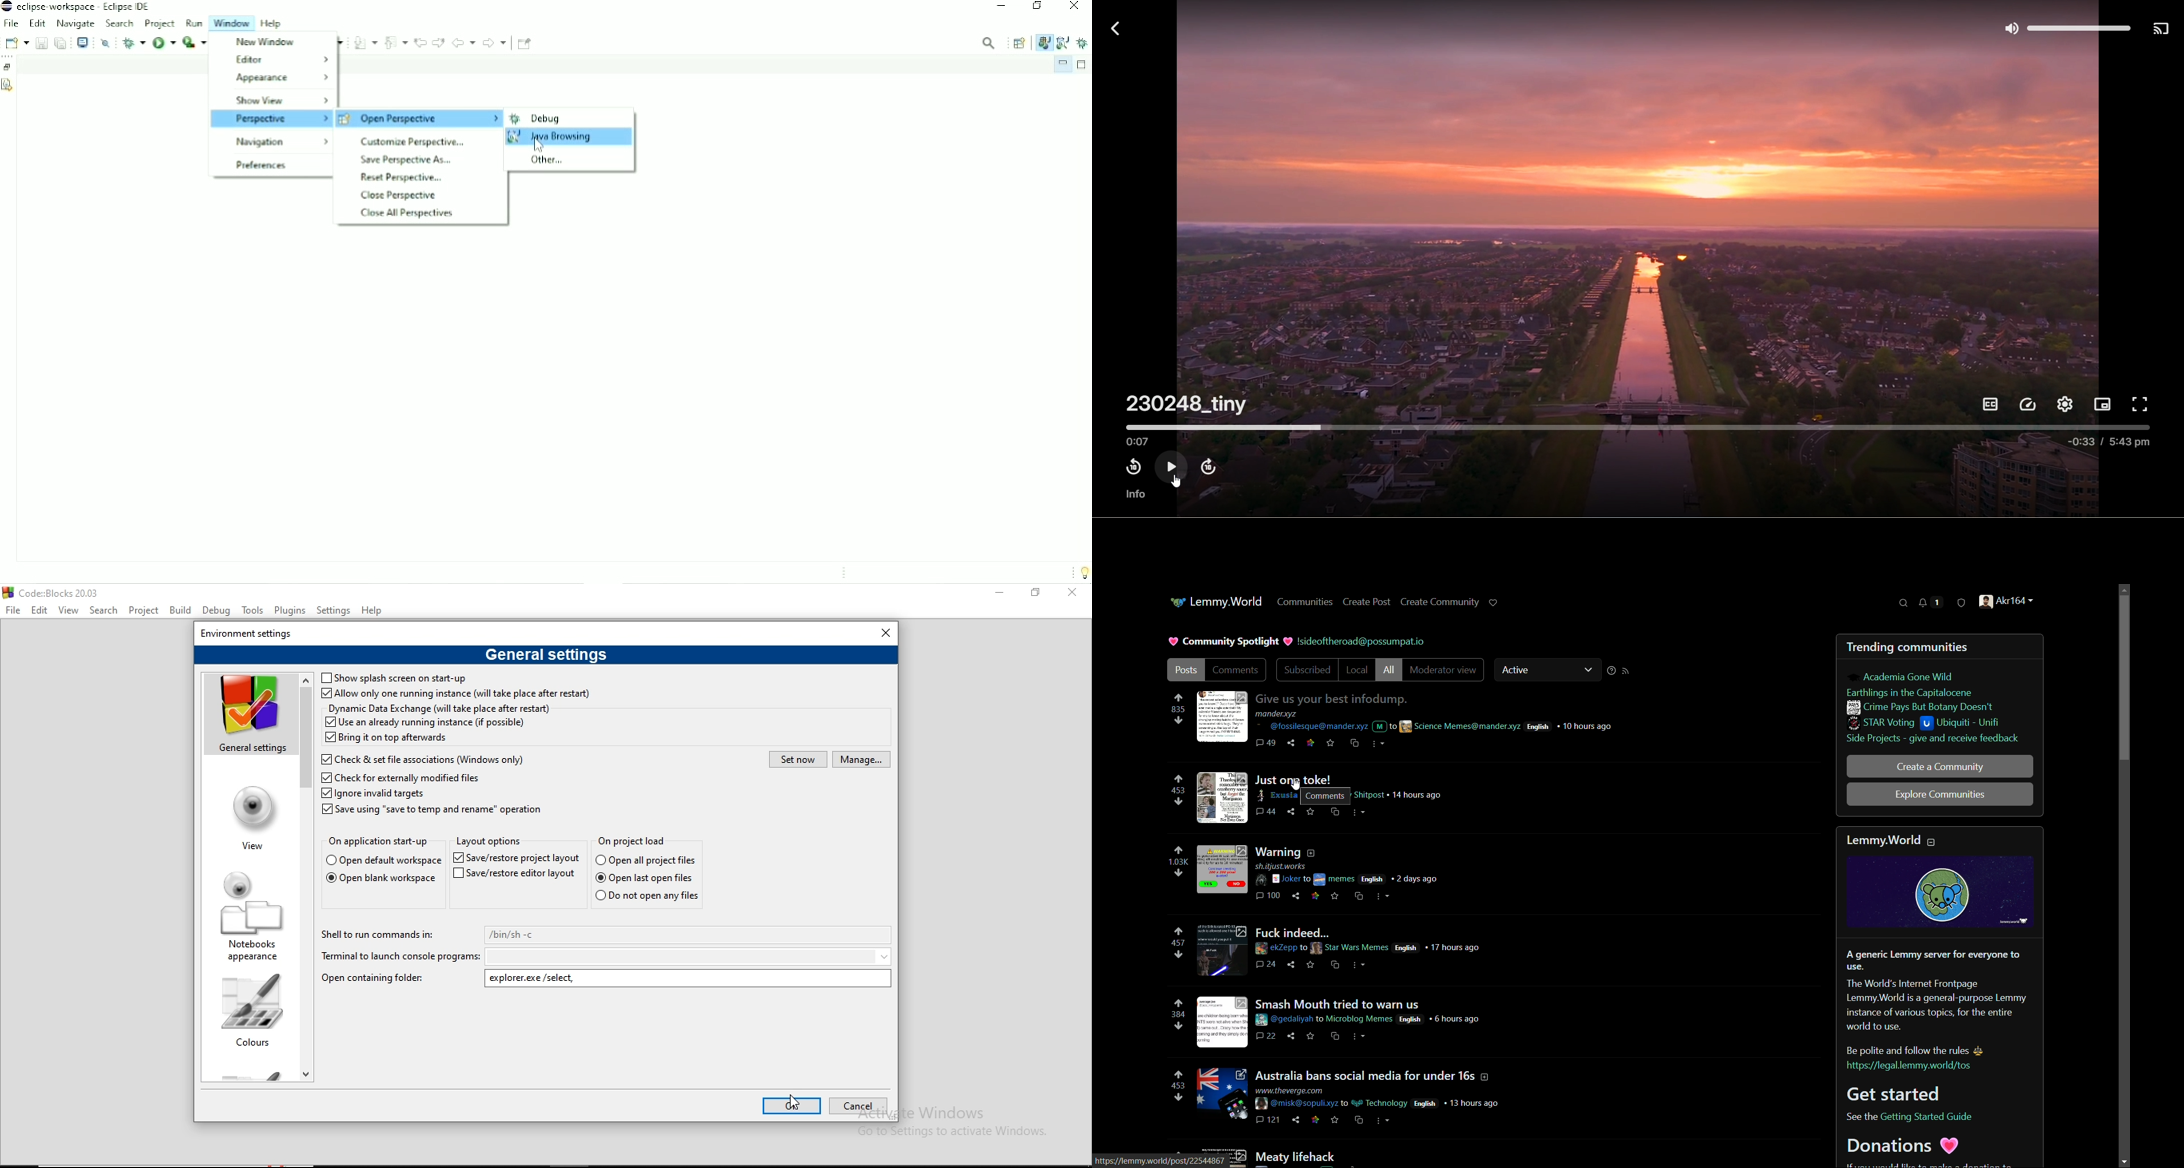 The width and height of the screenshot is (2184, 1176). Describe the element at coordinates (648, 897) in the screenshot. I see `Do not open any files` at that location.